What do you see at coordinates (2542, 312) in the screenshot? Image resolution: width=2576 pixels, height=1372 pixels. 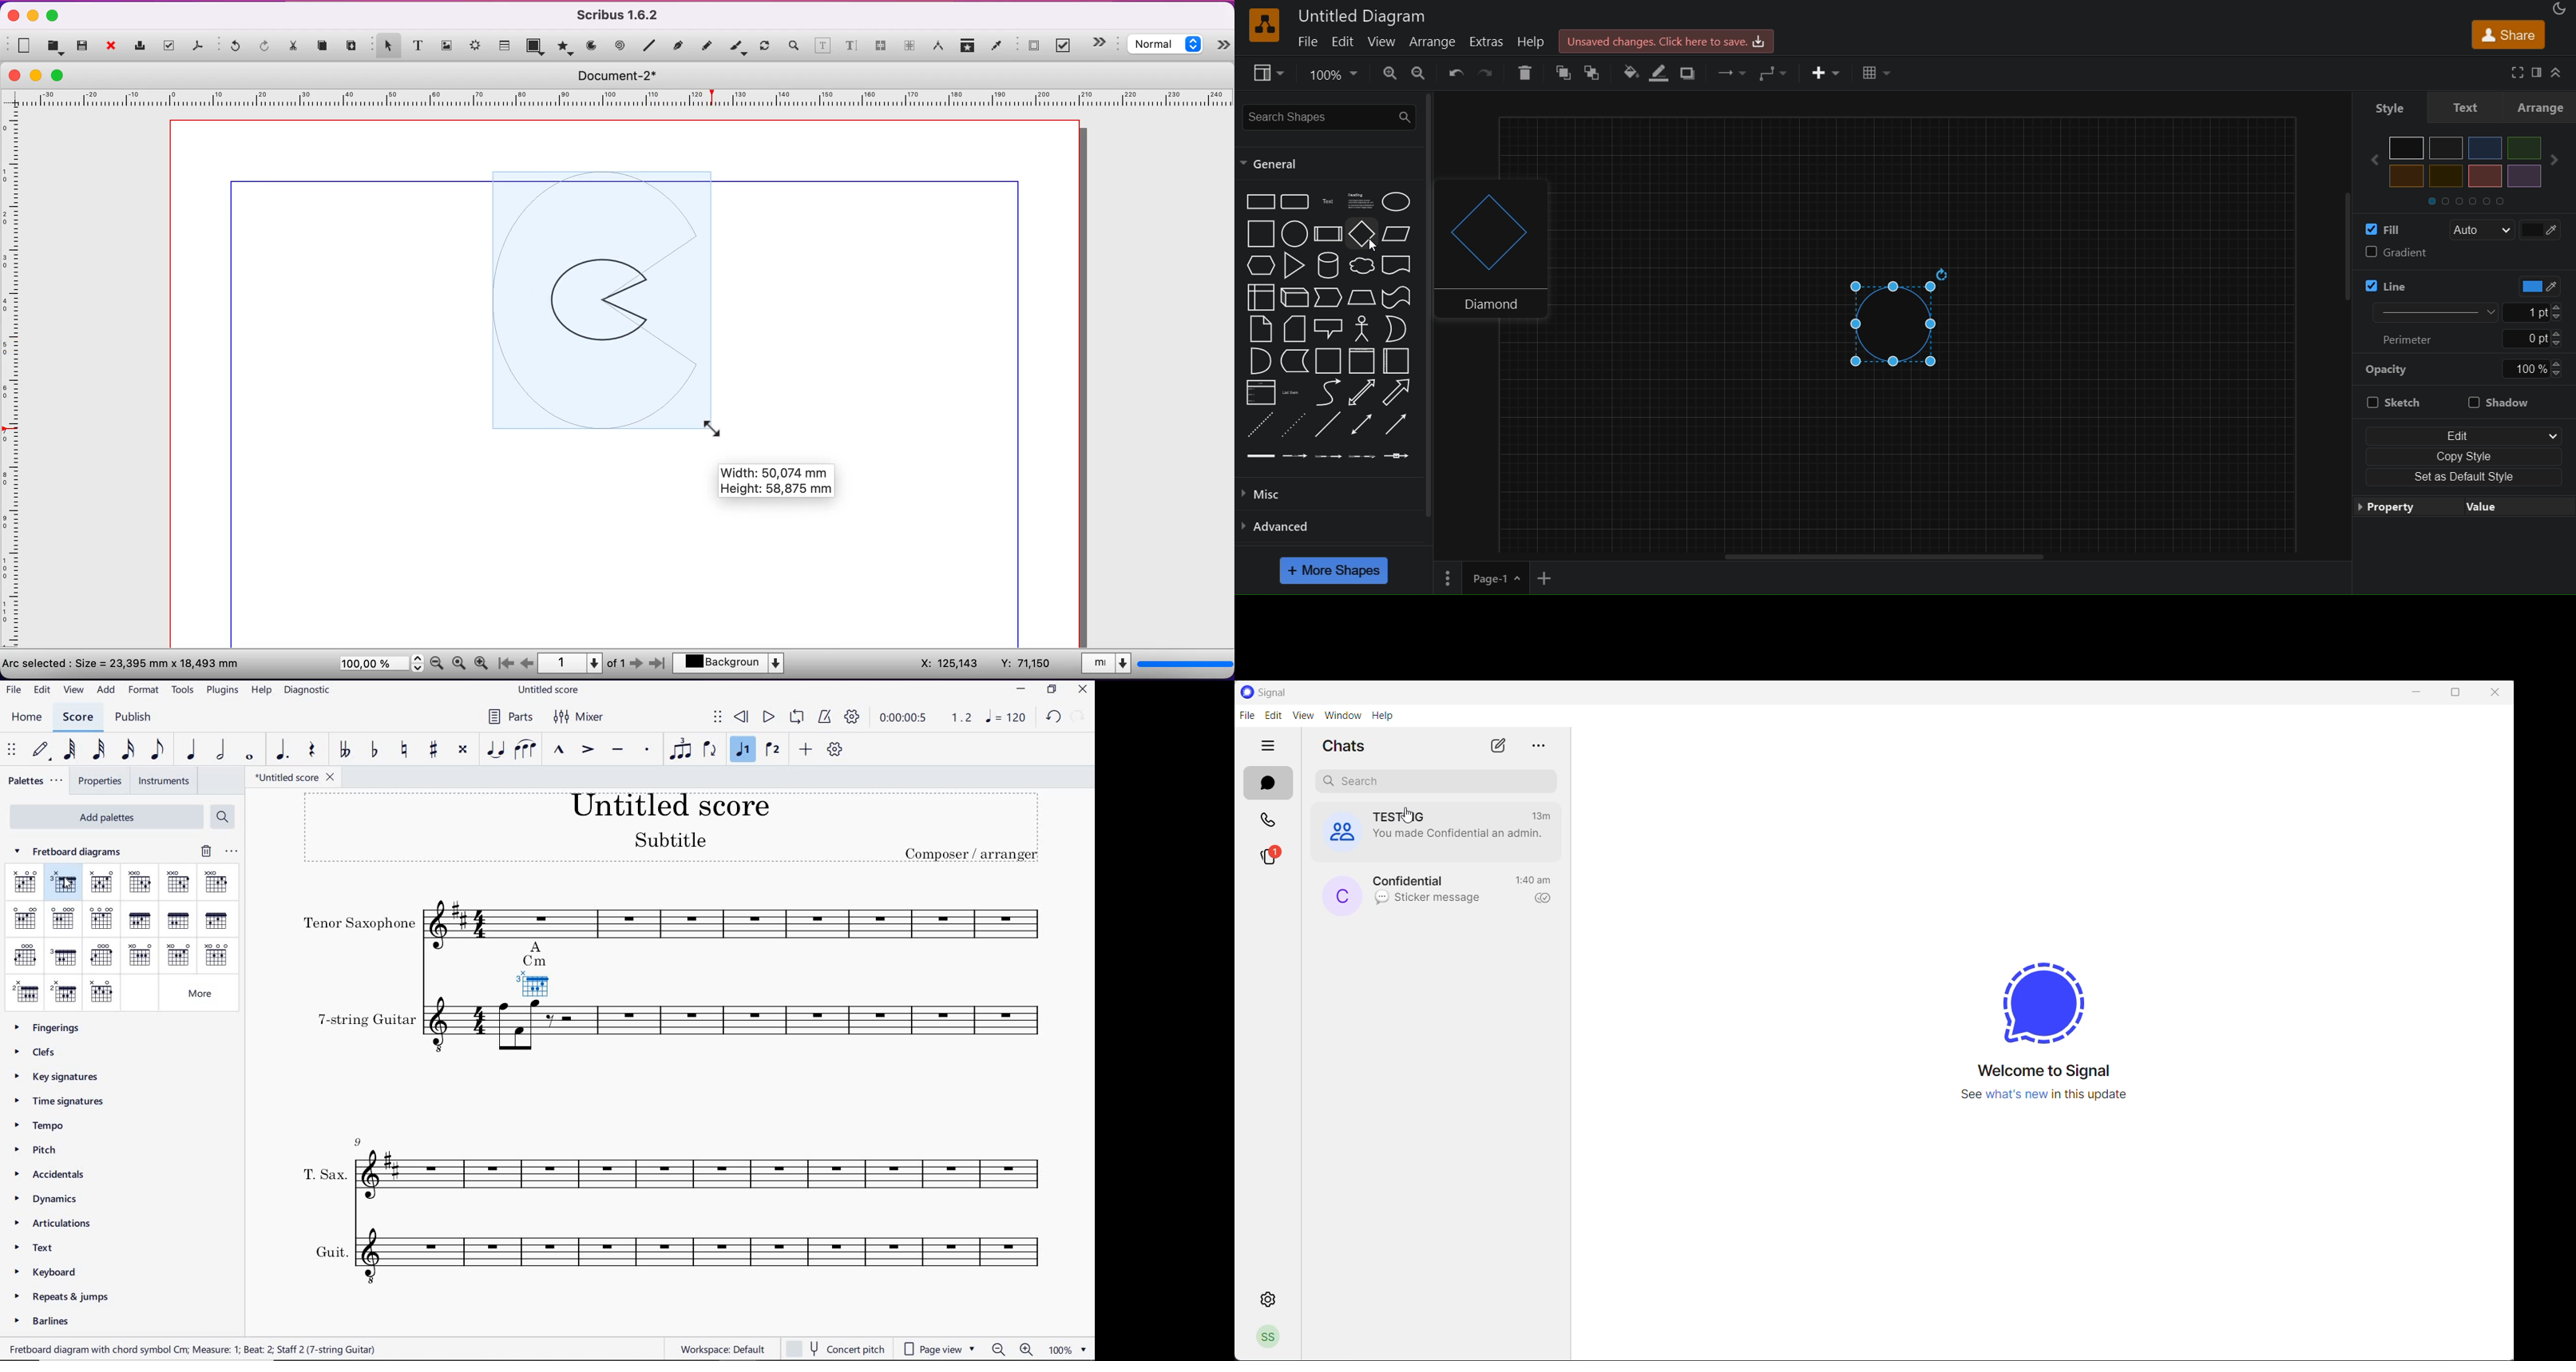 I see `1 pt` at bounding box center [2542, 312].